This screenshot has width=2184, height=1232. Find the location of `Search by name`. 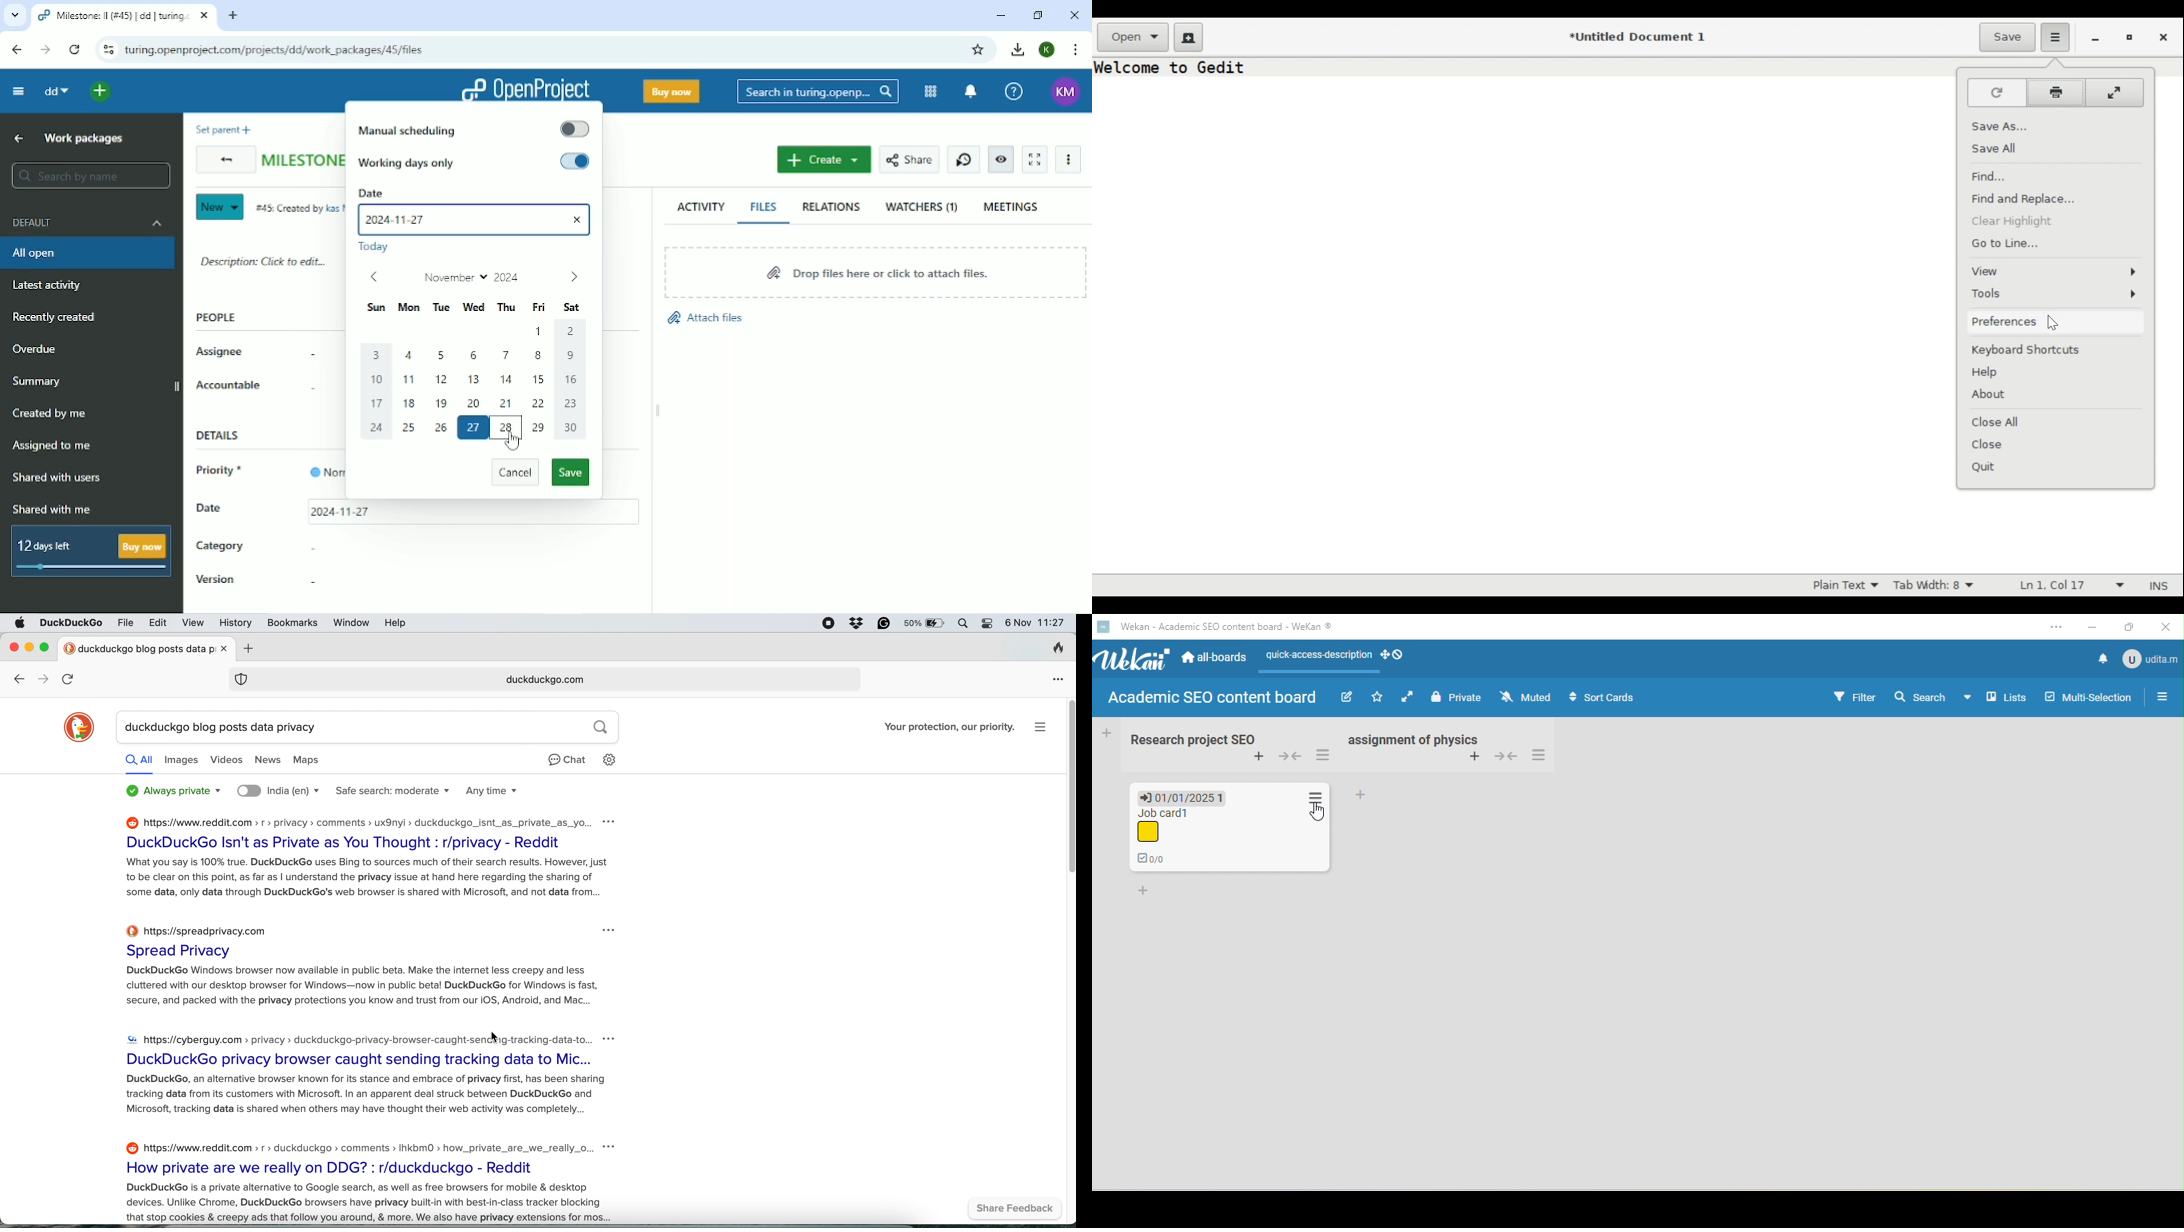

Search by name is located at coordinates (90, 175).